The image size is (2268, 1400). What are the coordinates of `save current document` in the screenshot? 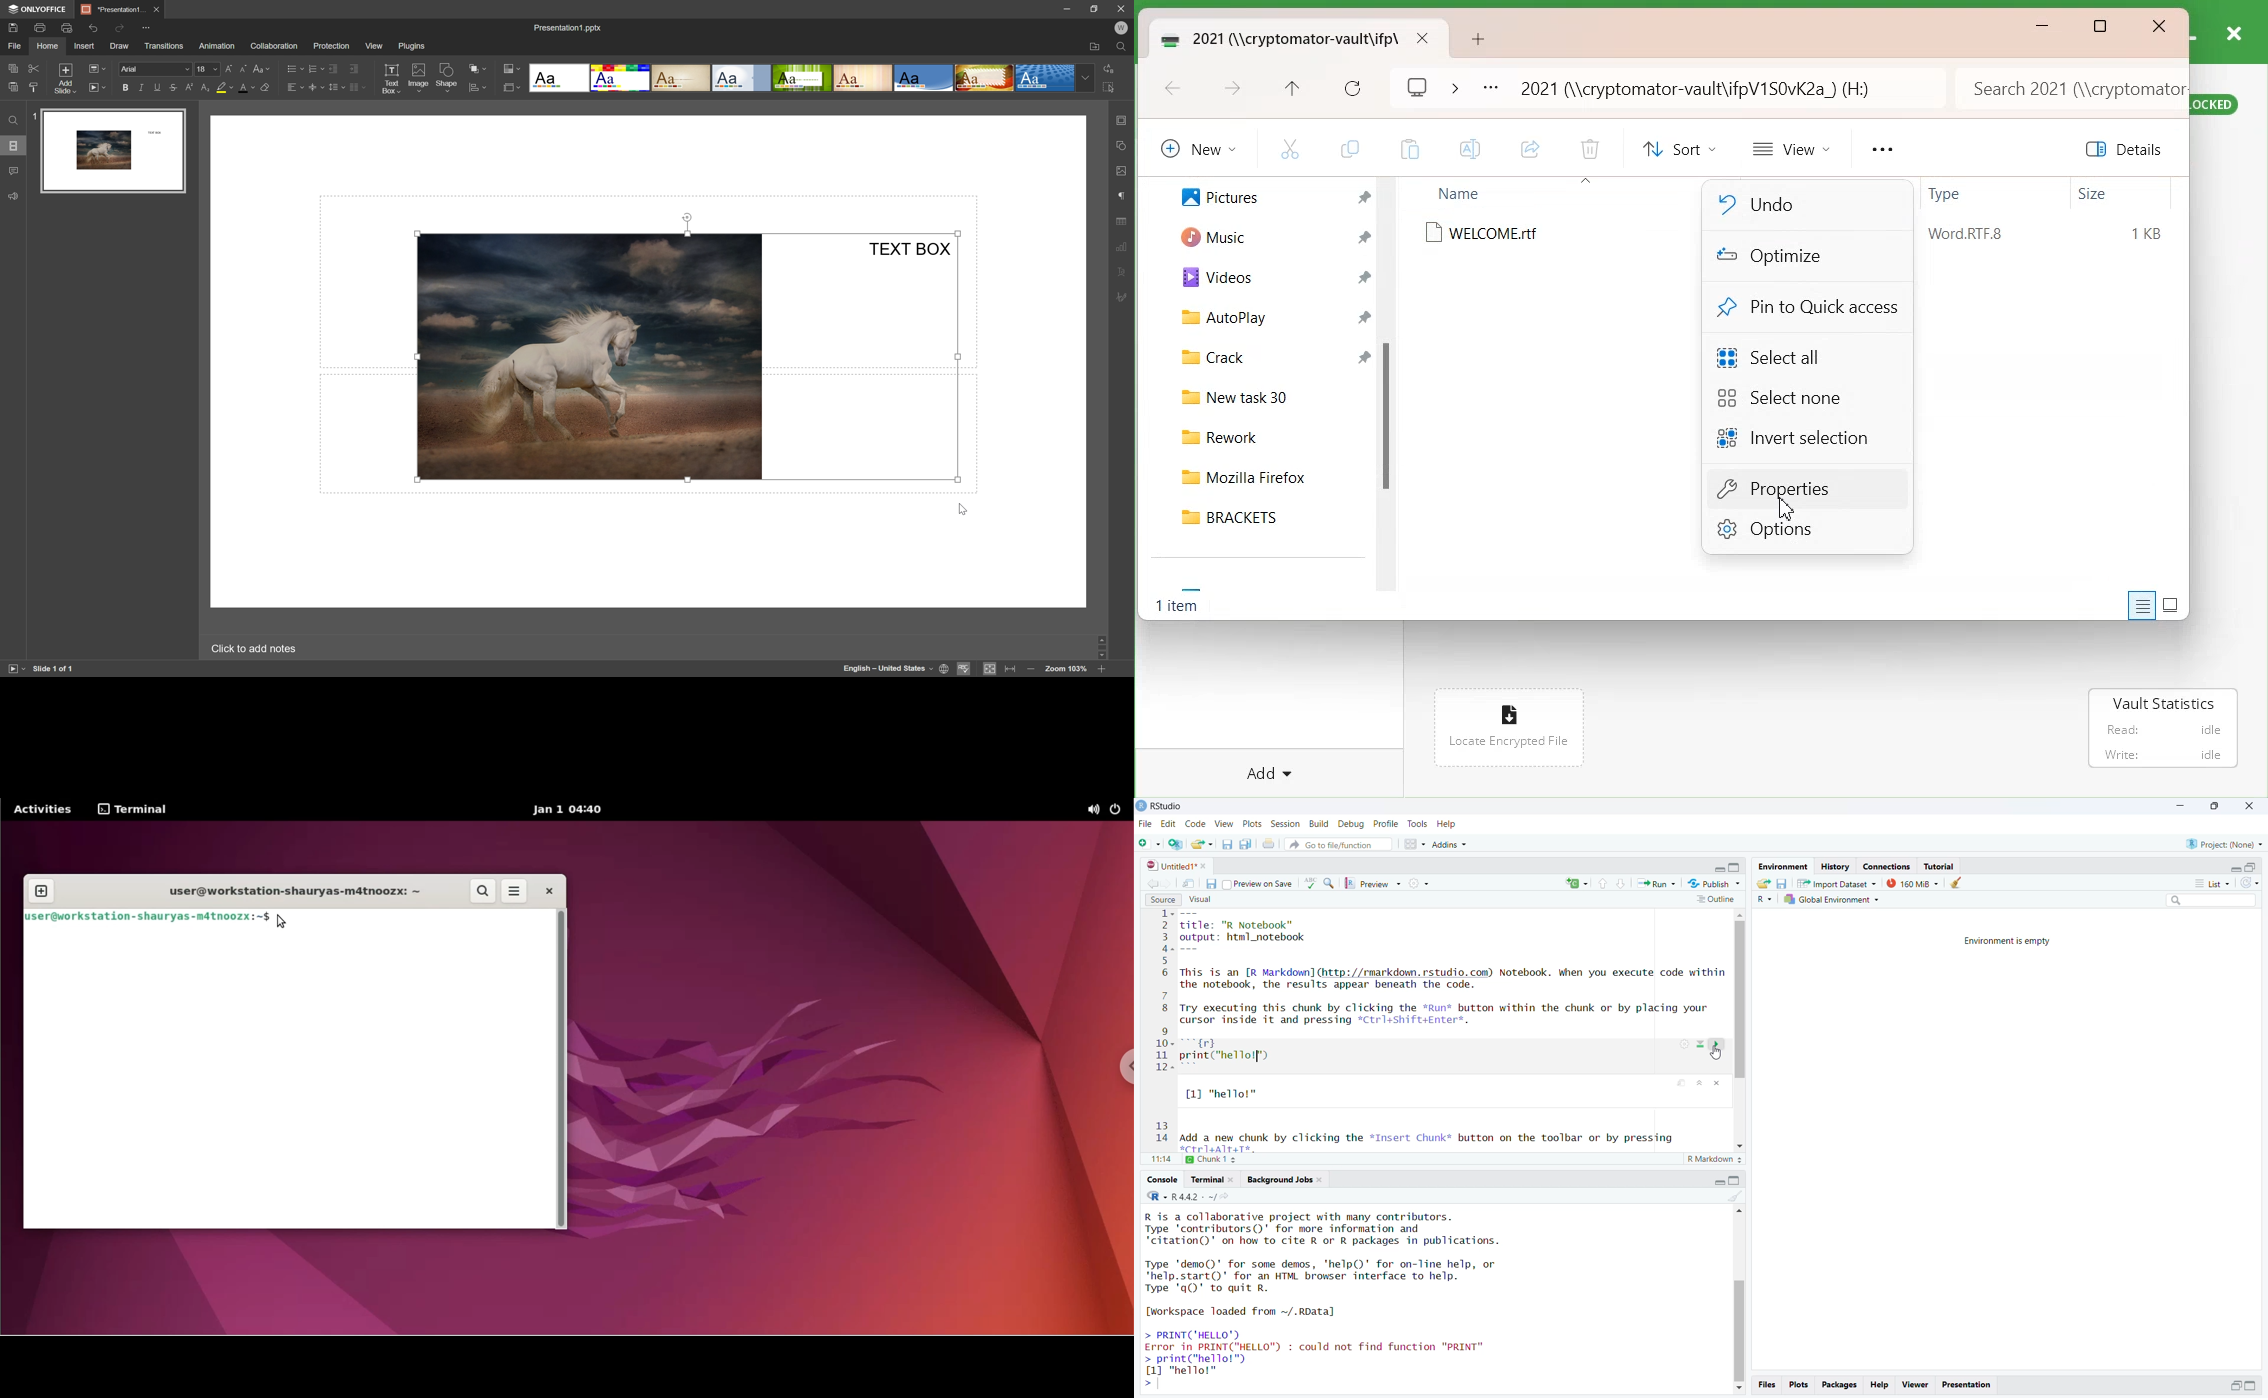 It's located at (1211, 883).